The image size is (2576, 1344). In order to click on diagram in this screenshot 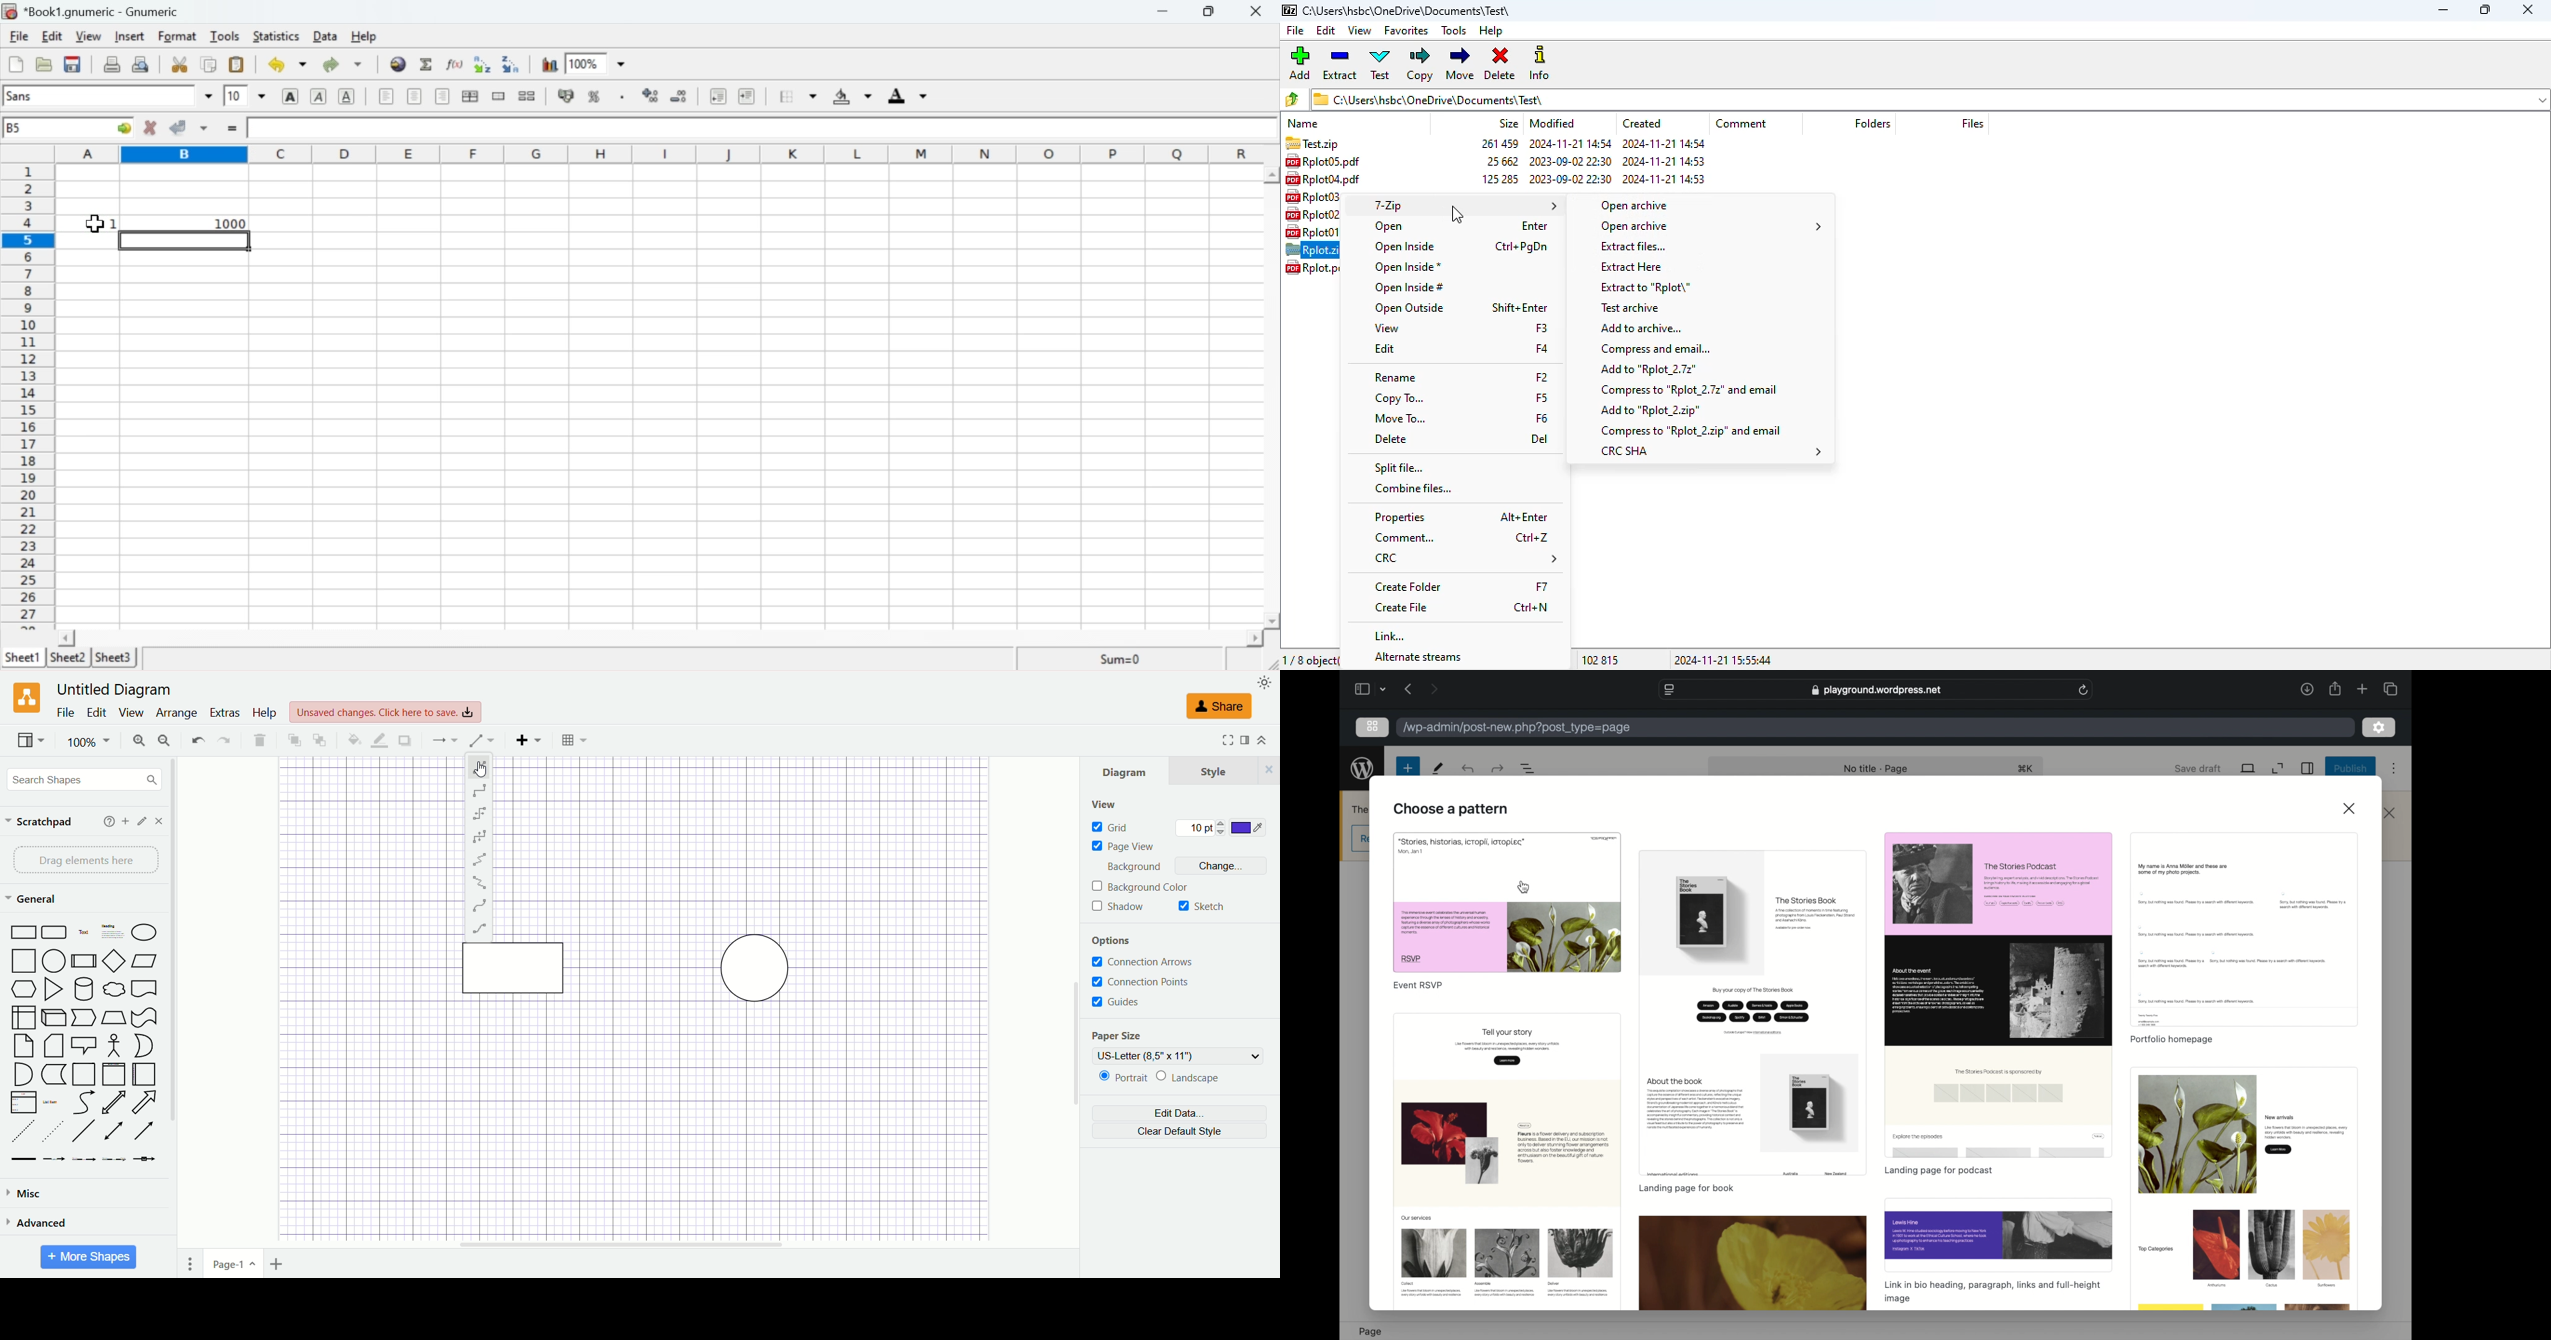, I will do `click(1126, 772)`.